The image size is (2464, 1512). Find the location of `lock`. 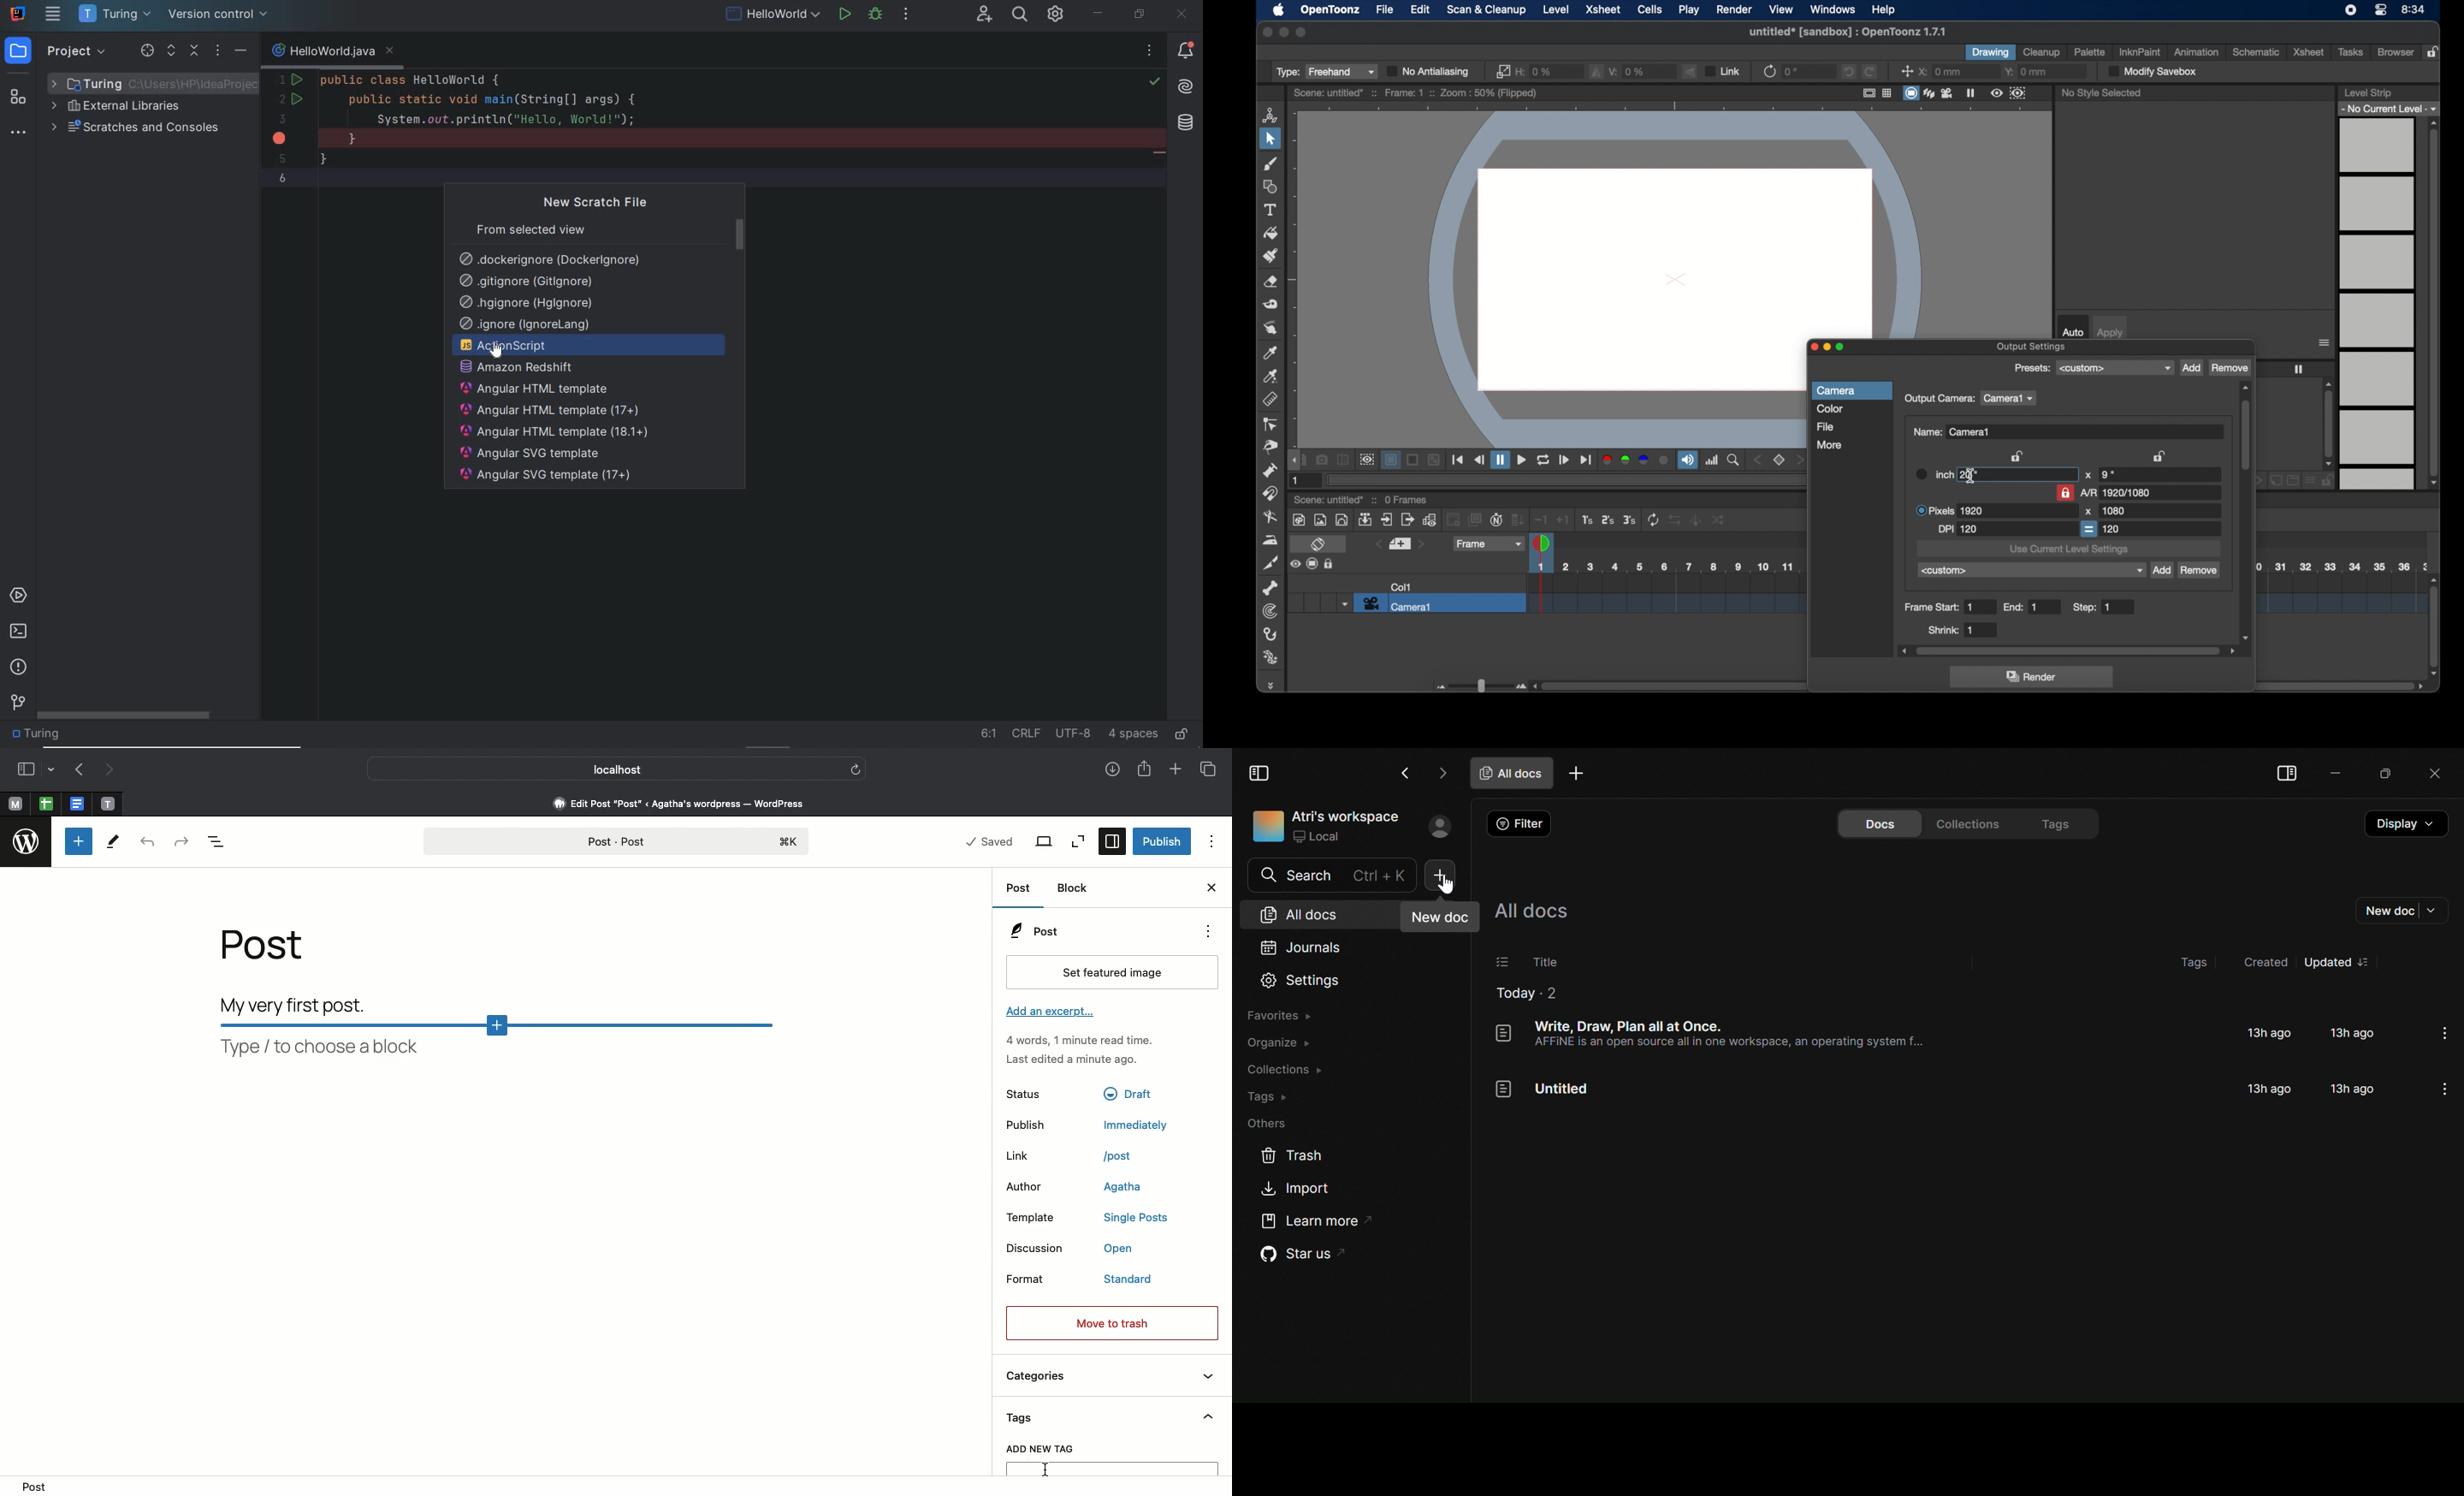

lock is located at coordinates (2434, 53).